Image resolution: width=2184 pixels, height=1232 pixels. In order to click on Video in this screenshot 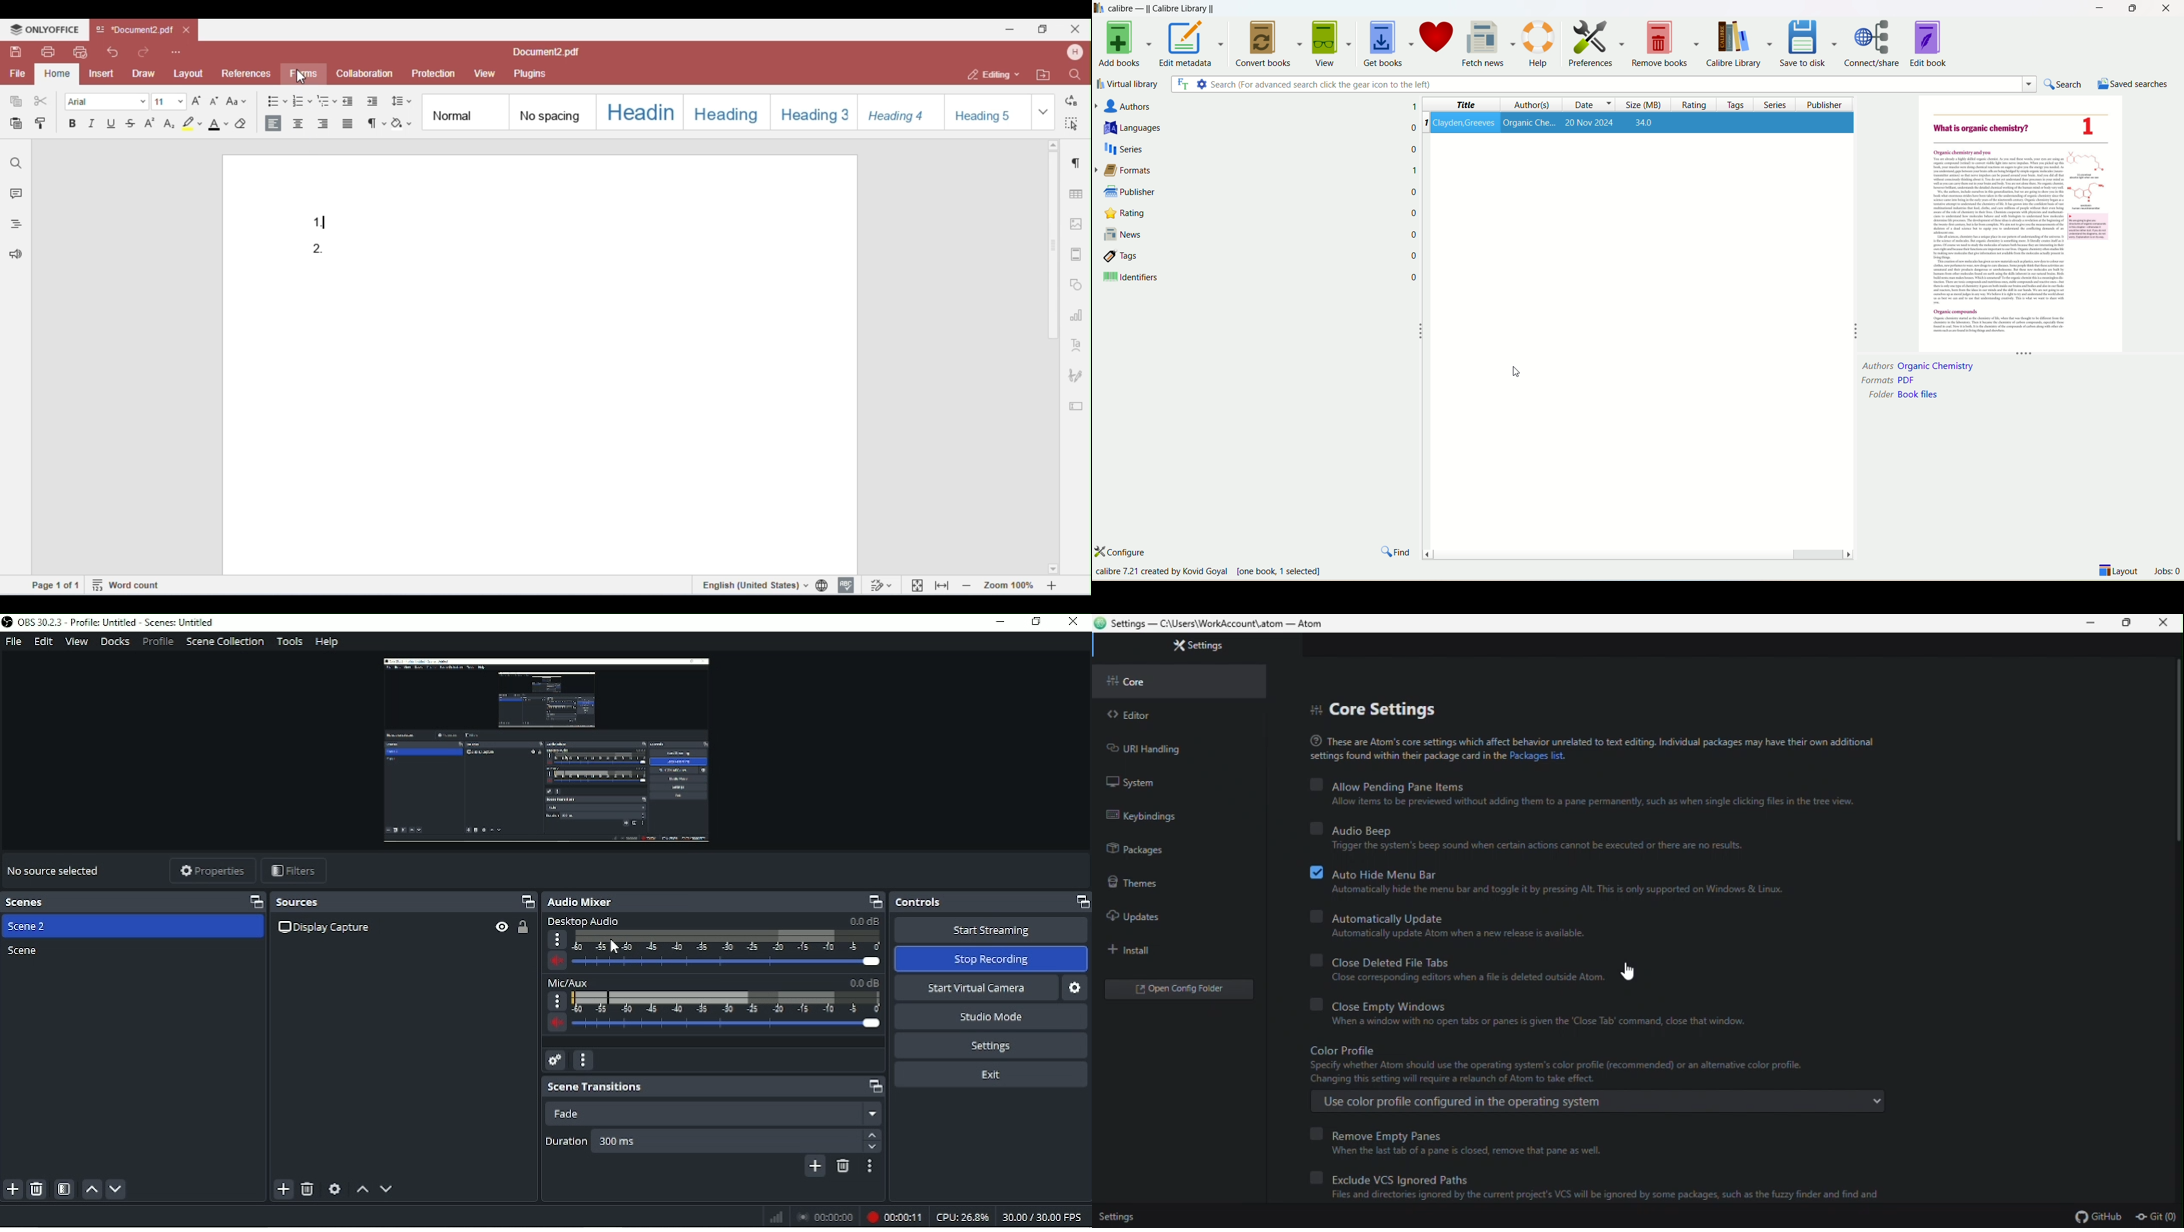, I will do `click(547, 752)`.